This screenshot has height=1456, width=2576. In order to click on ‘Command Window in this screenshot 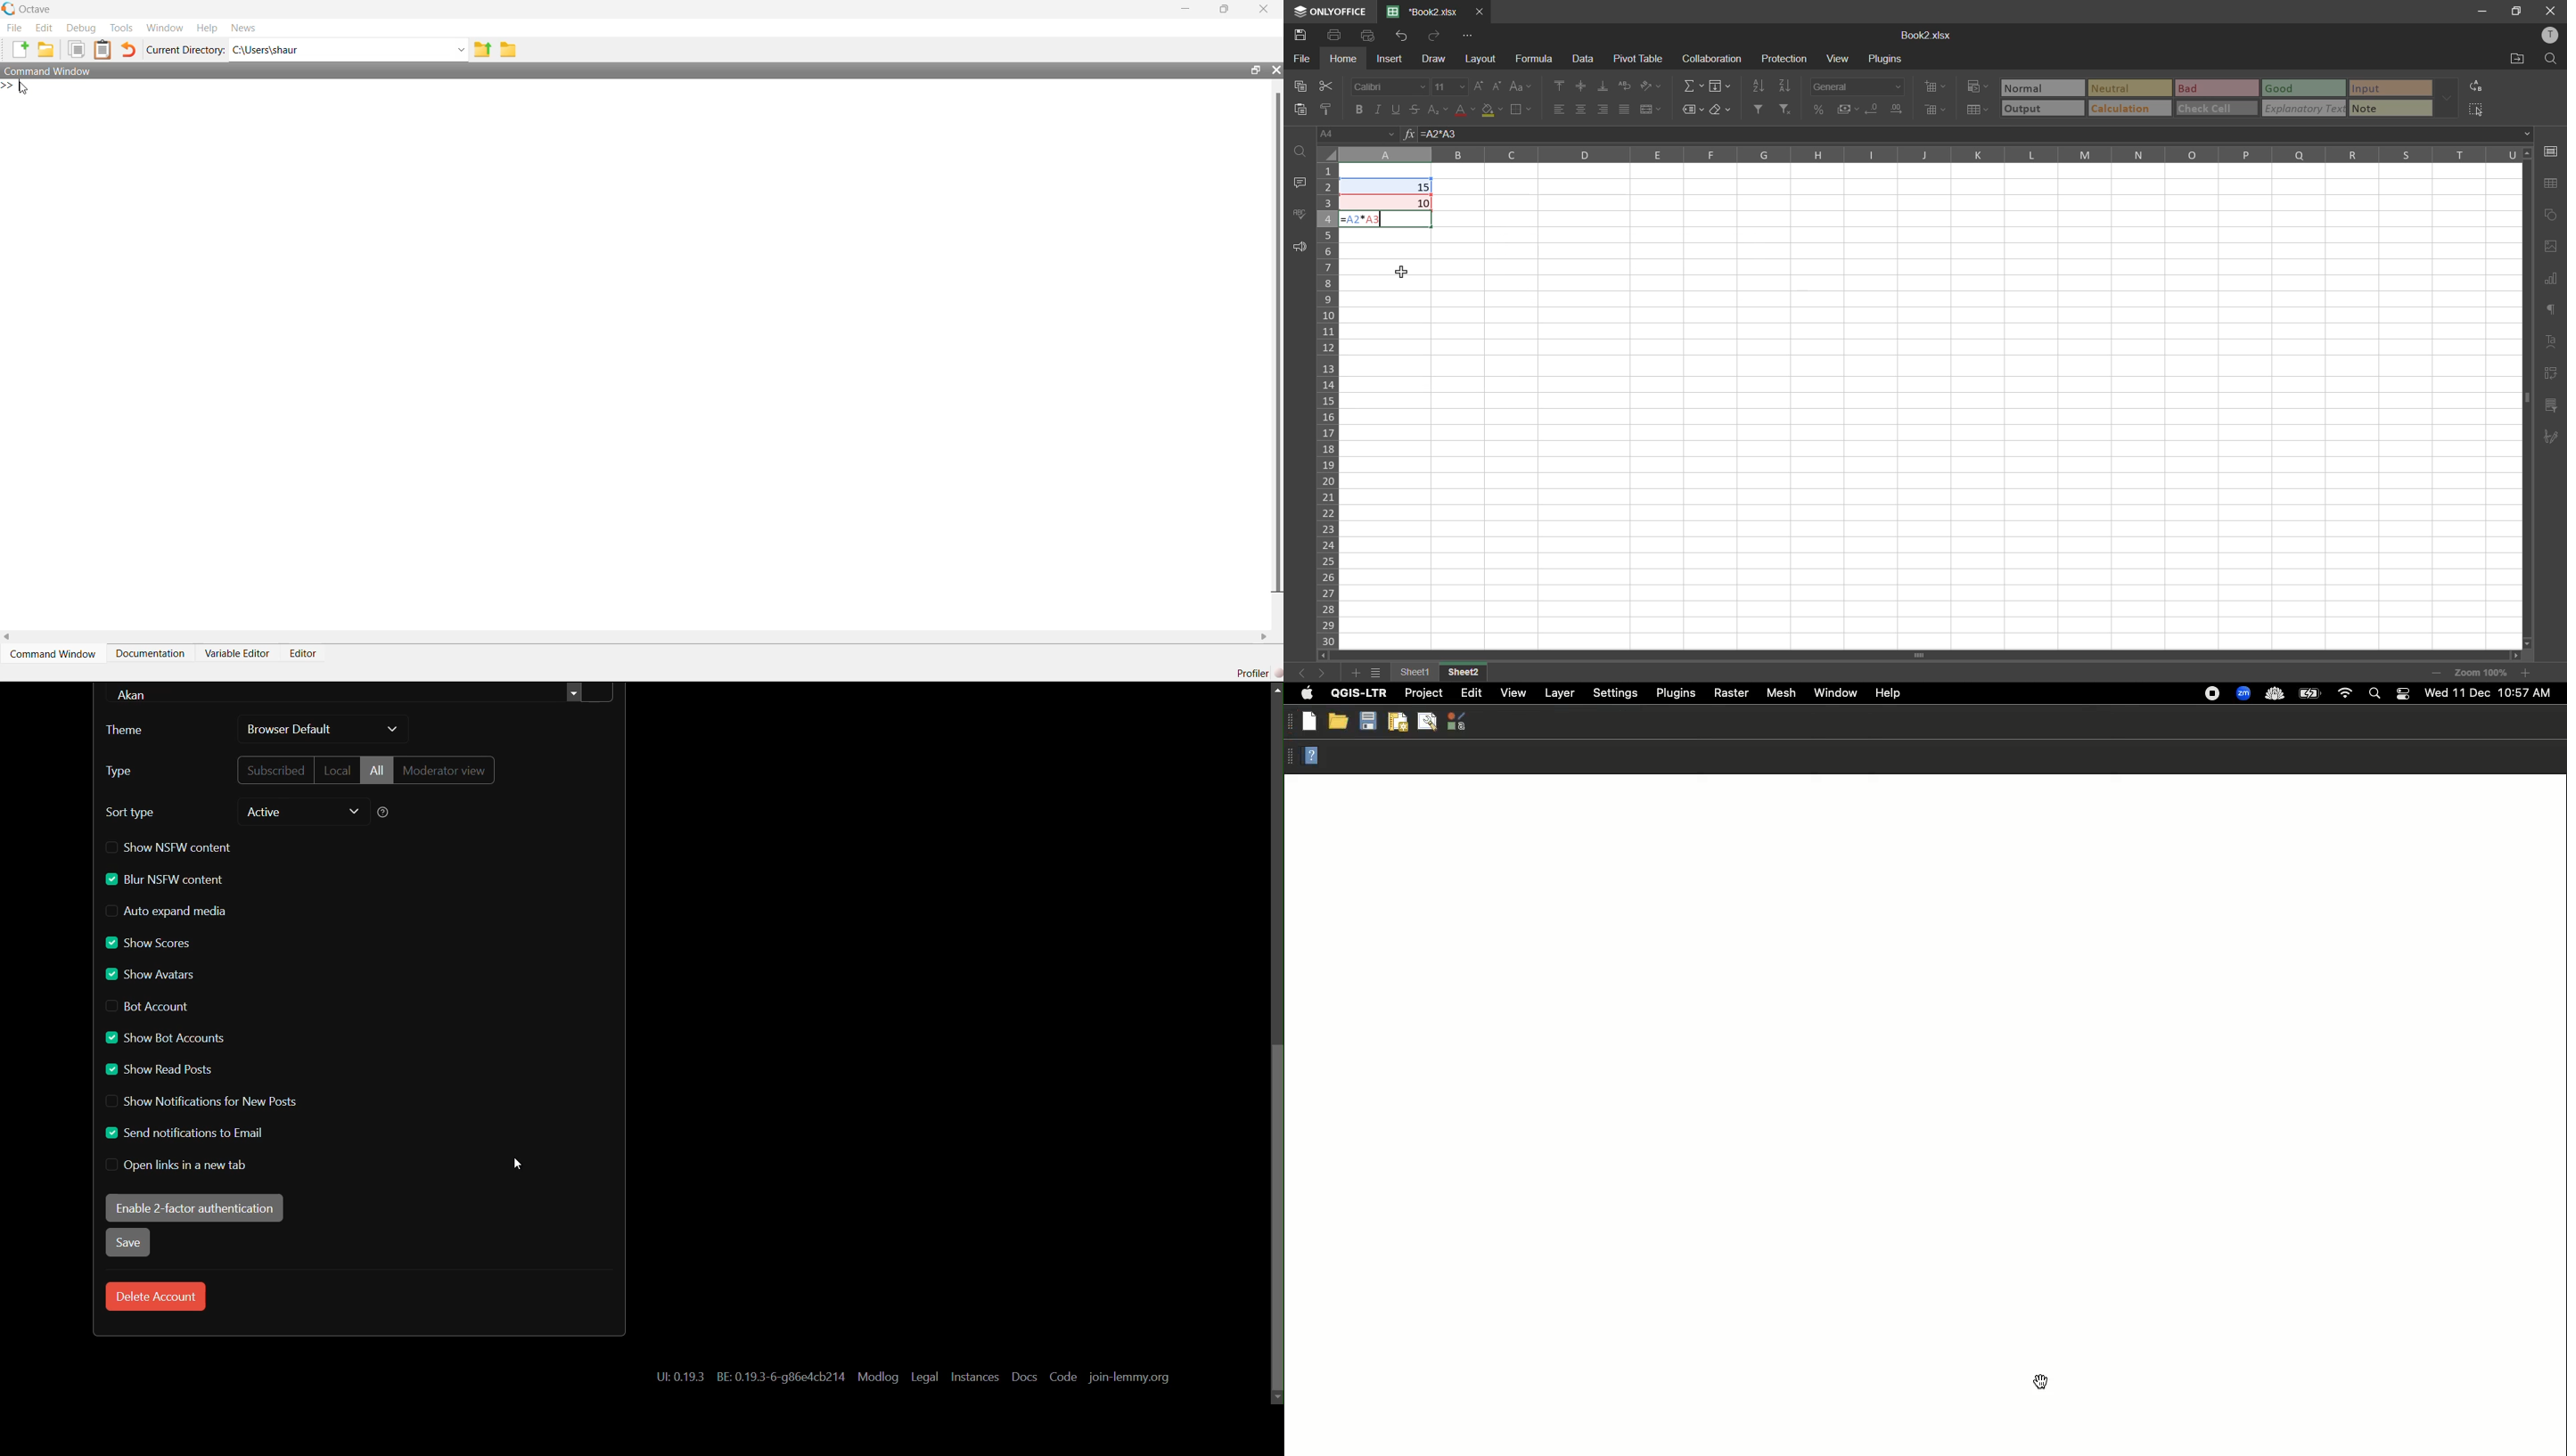, I will do `click(47, 71)`.